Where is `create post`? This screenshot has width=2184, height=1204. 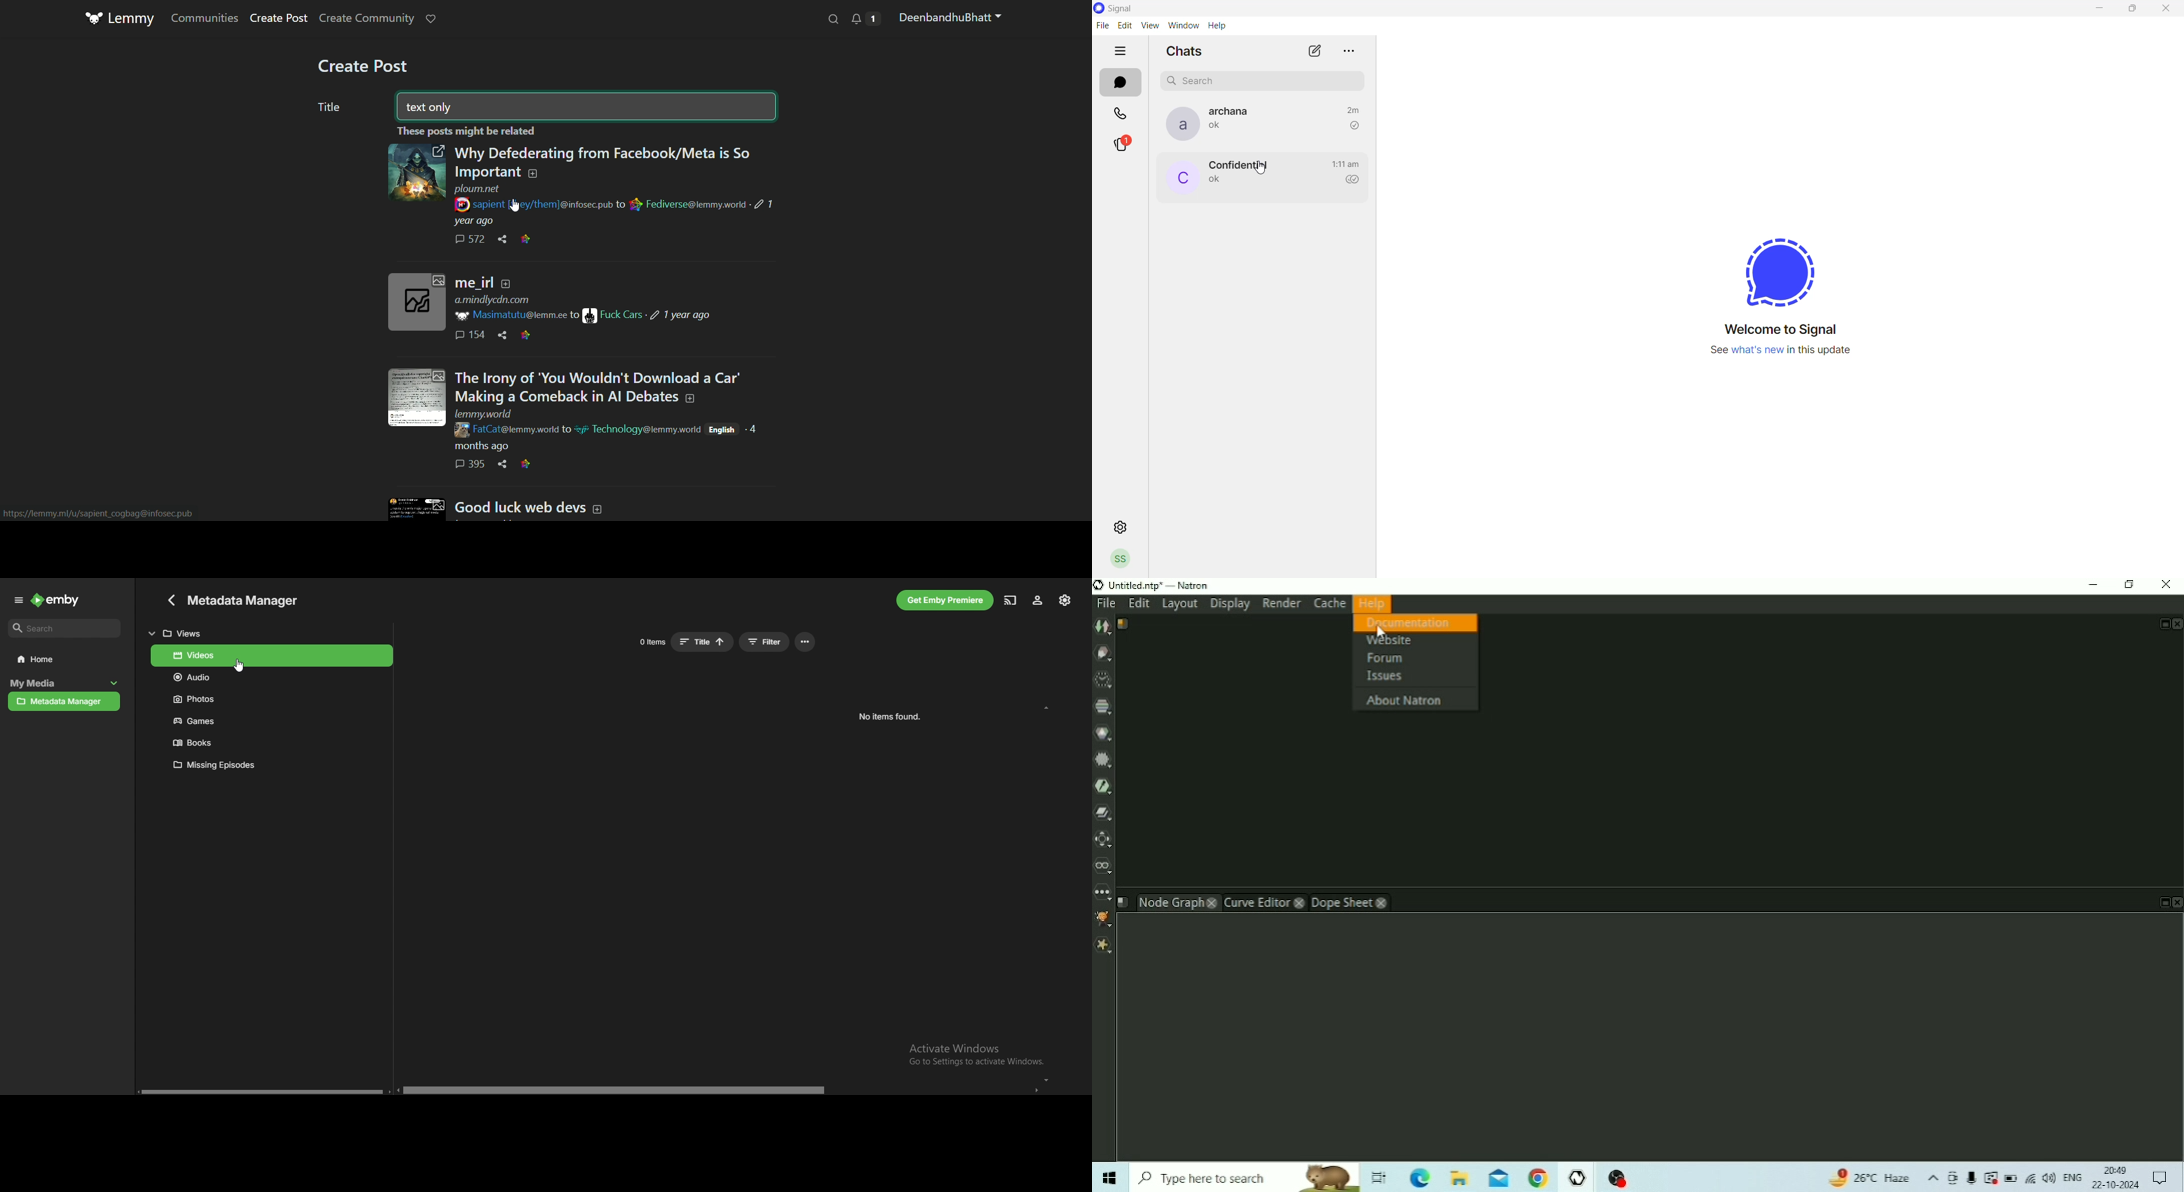 create post is located at coordinates (279, 19).